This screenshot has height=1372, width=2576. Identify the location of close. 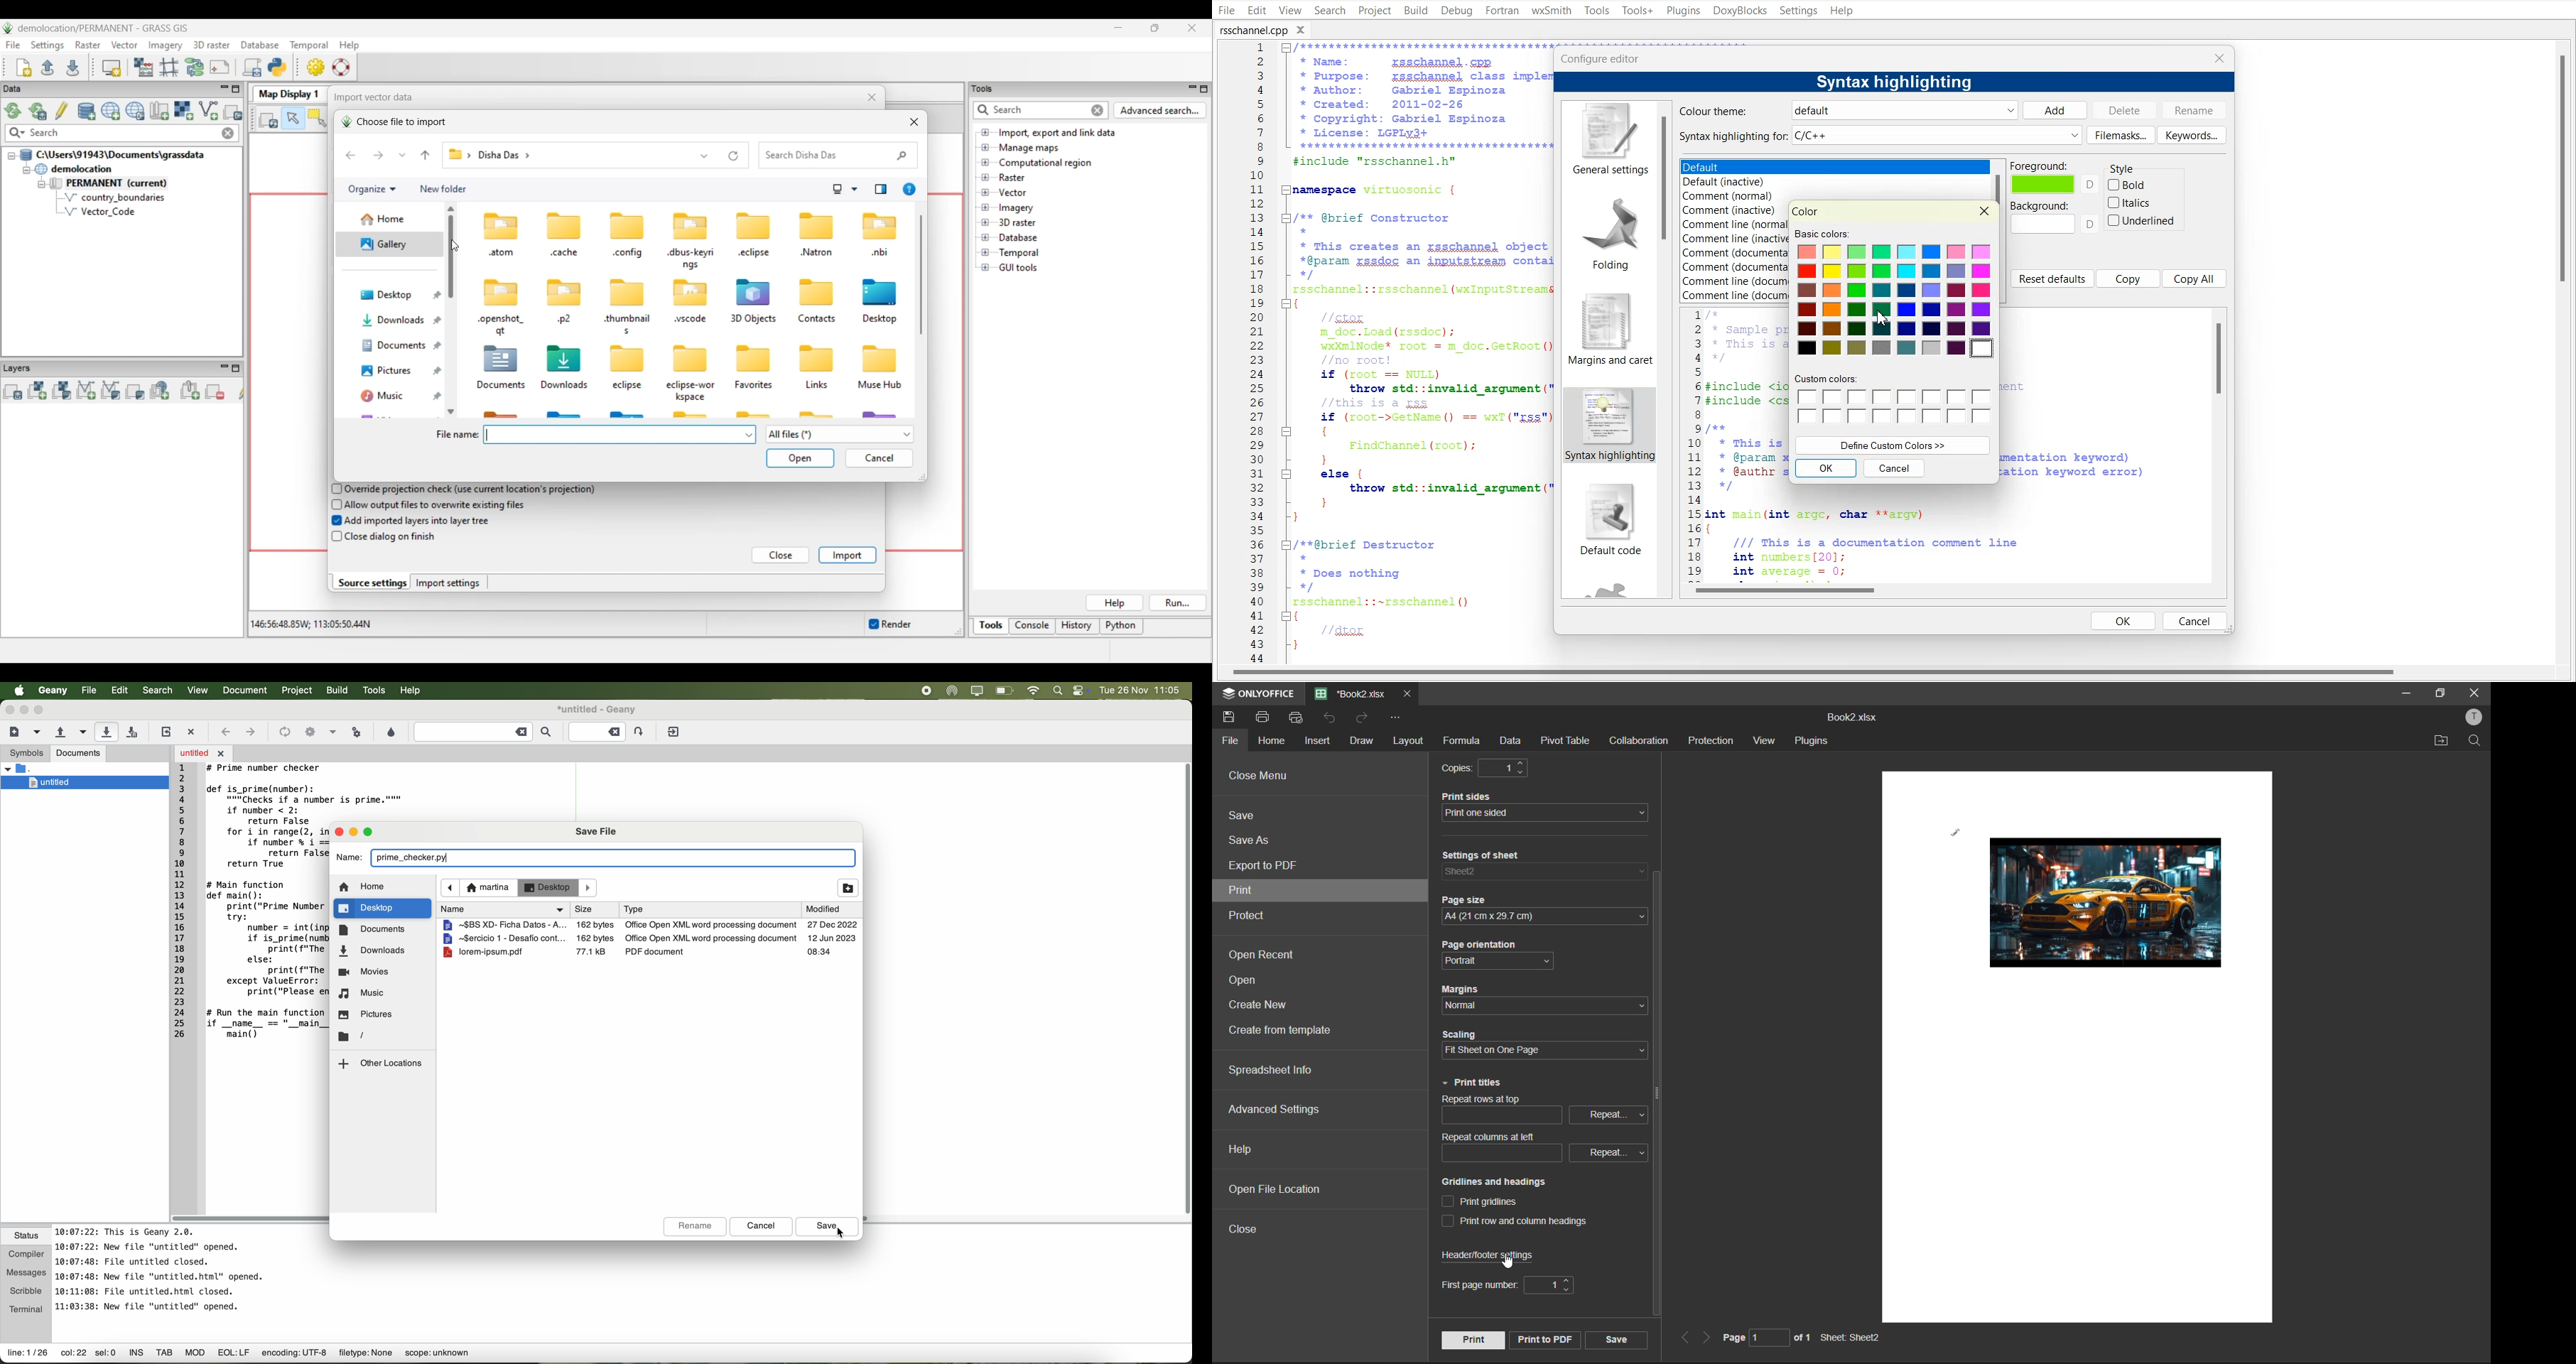
(2475, 692).